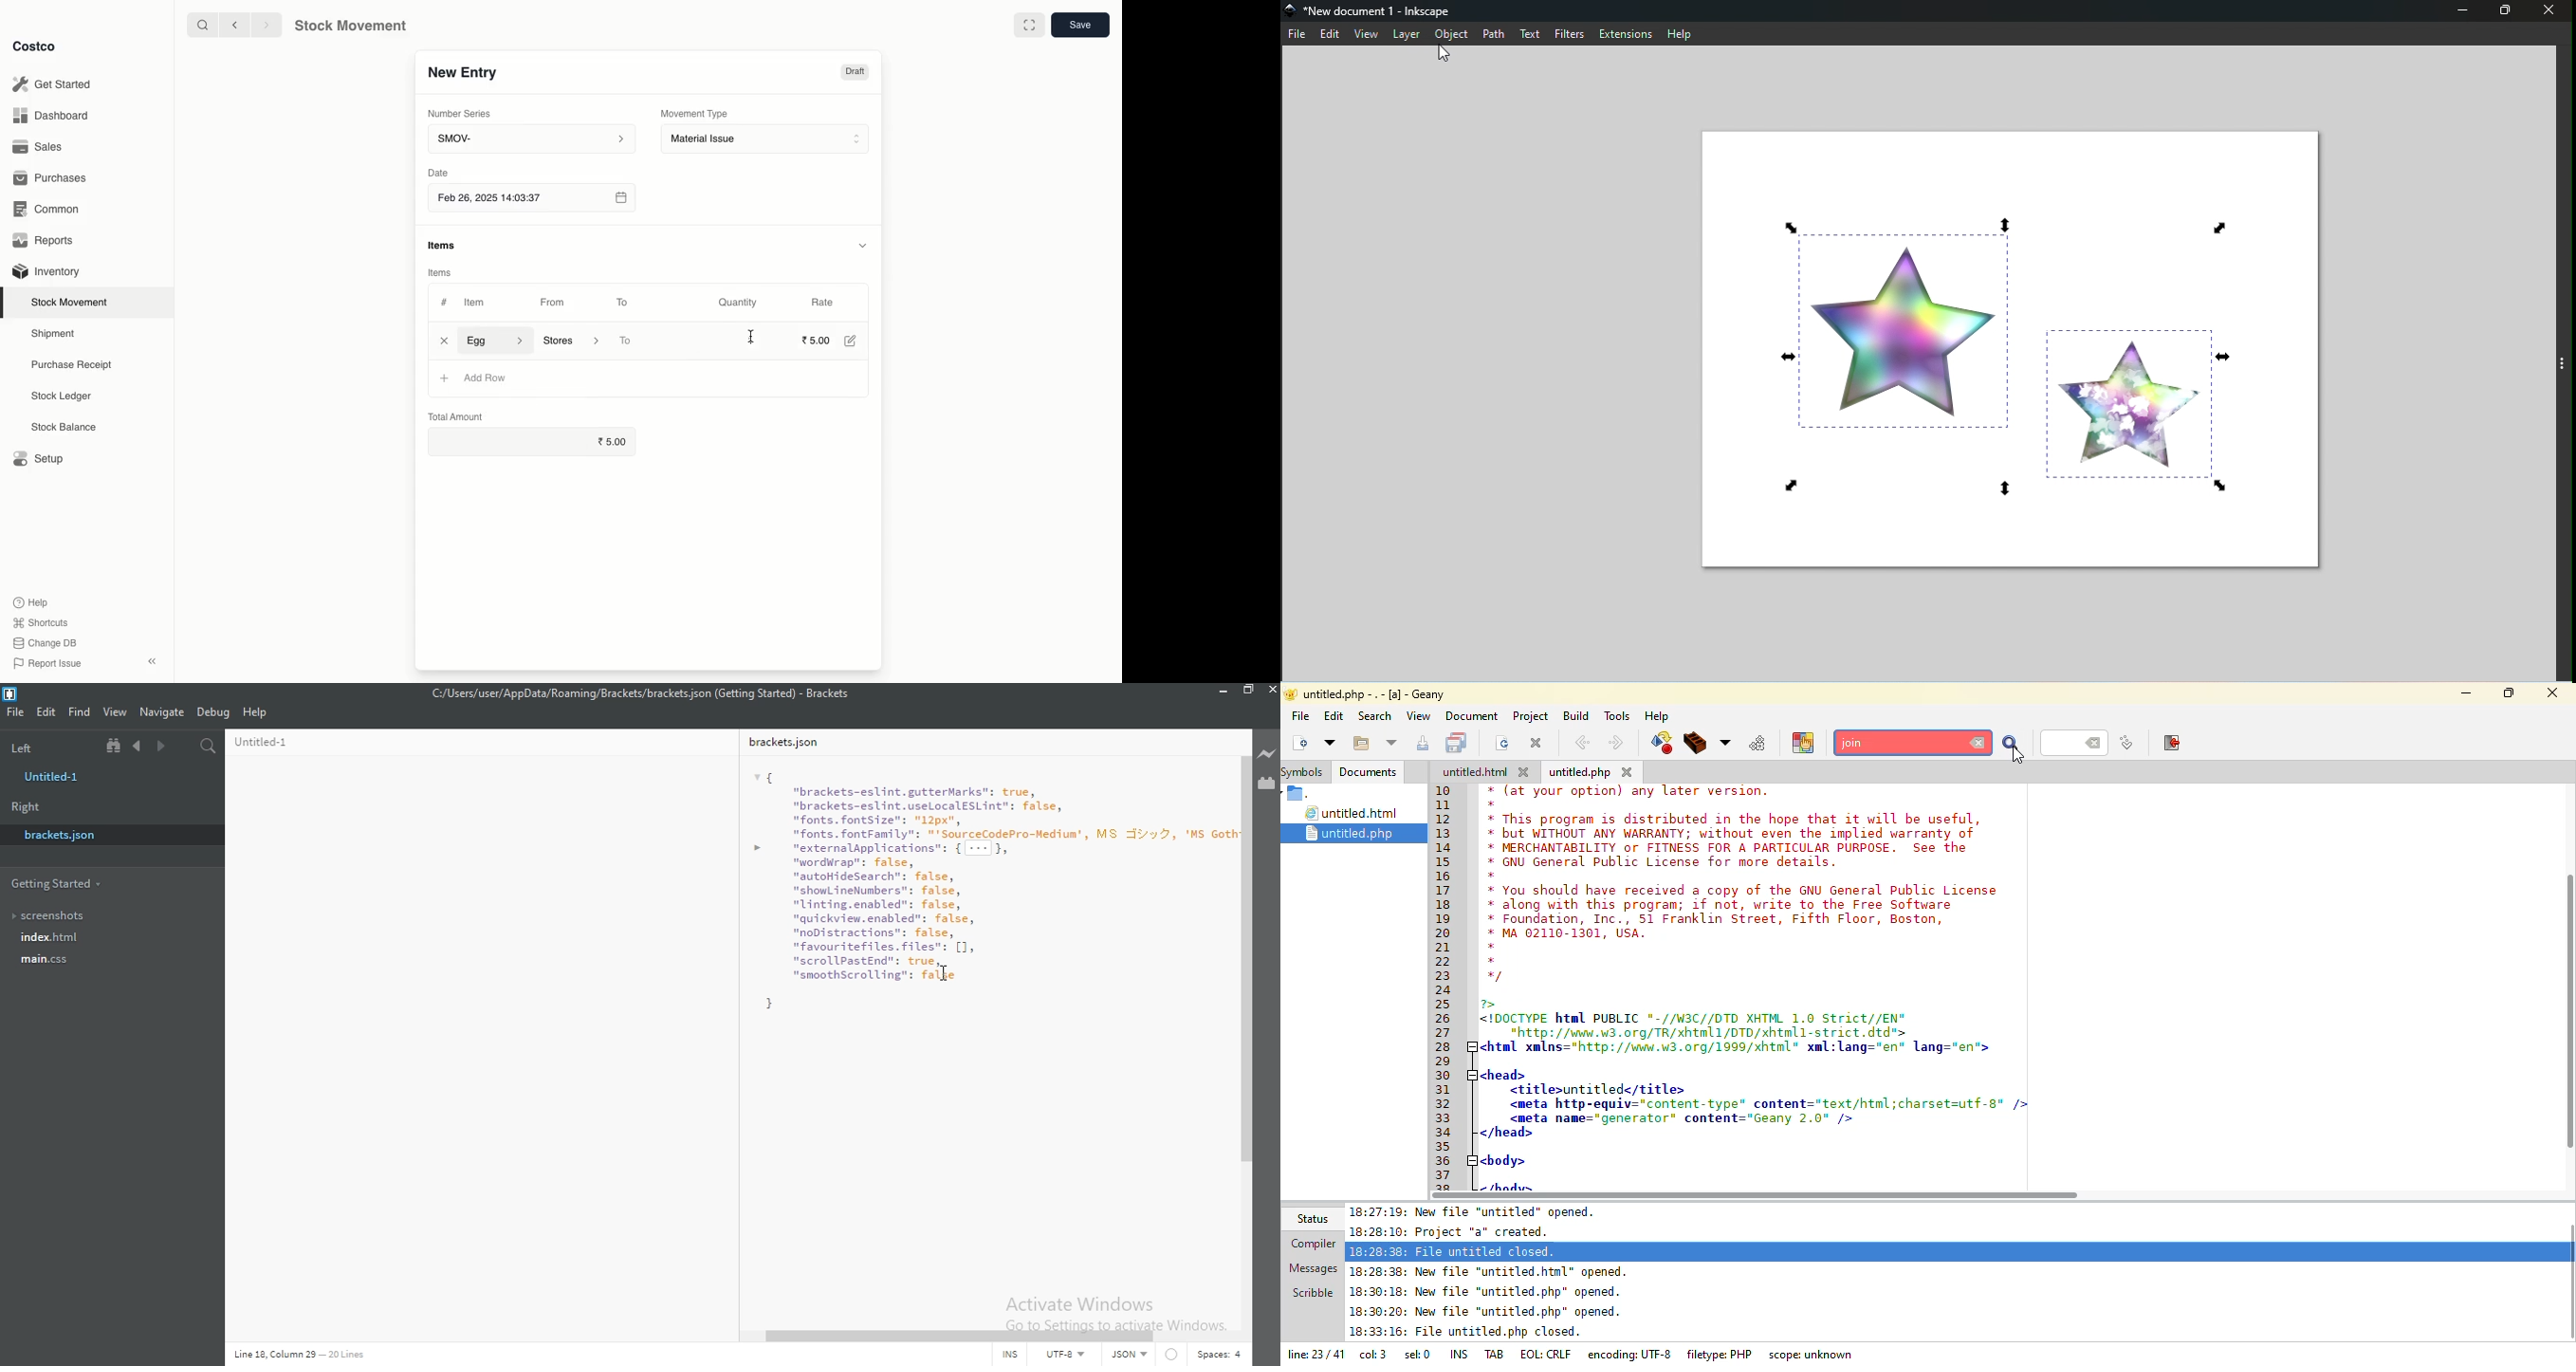  I want to click on 18:27:19: New file "untitled" opened., so click(1480, 1211).